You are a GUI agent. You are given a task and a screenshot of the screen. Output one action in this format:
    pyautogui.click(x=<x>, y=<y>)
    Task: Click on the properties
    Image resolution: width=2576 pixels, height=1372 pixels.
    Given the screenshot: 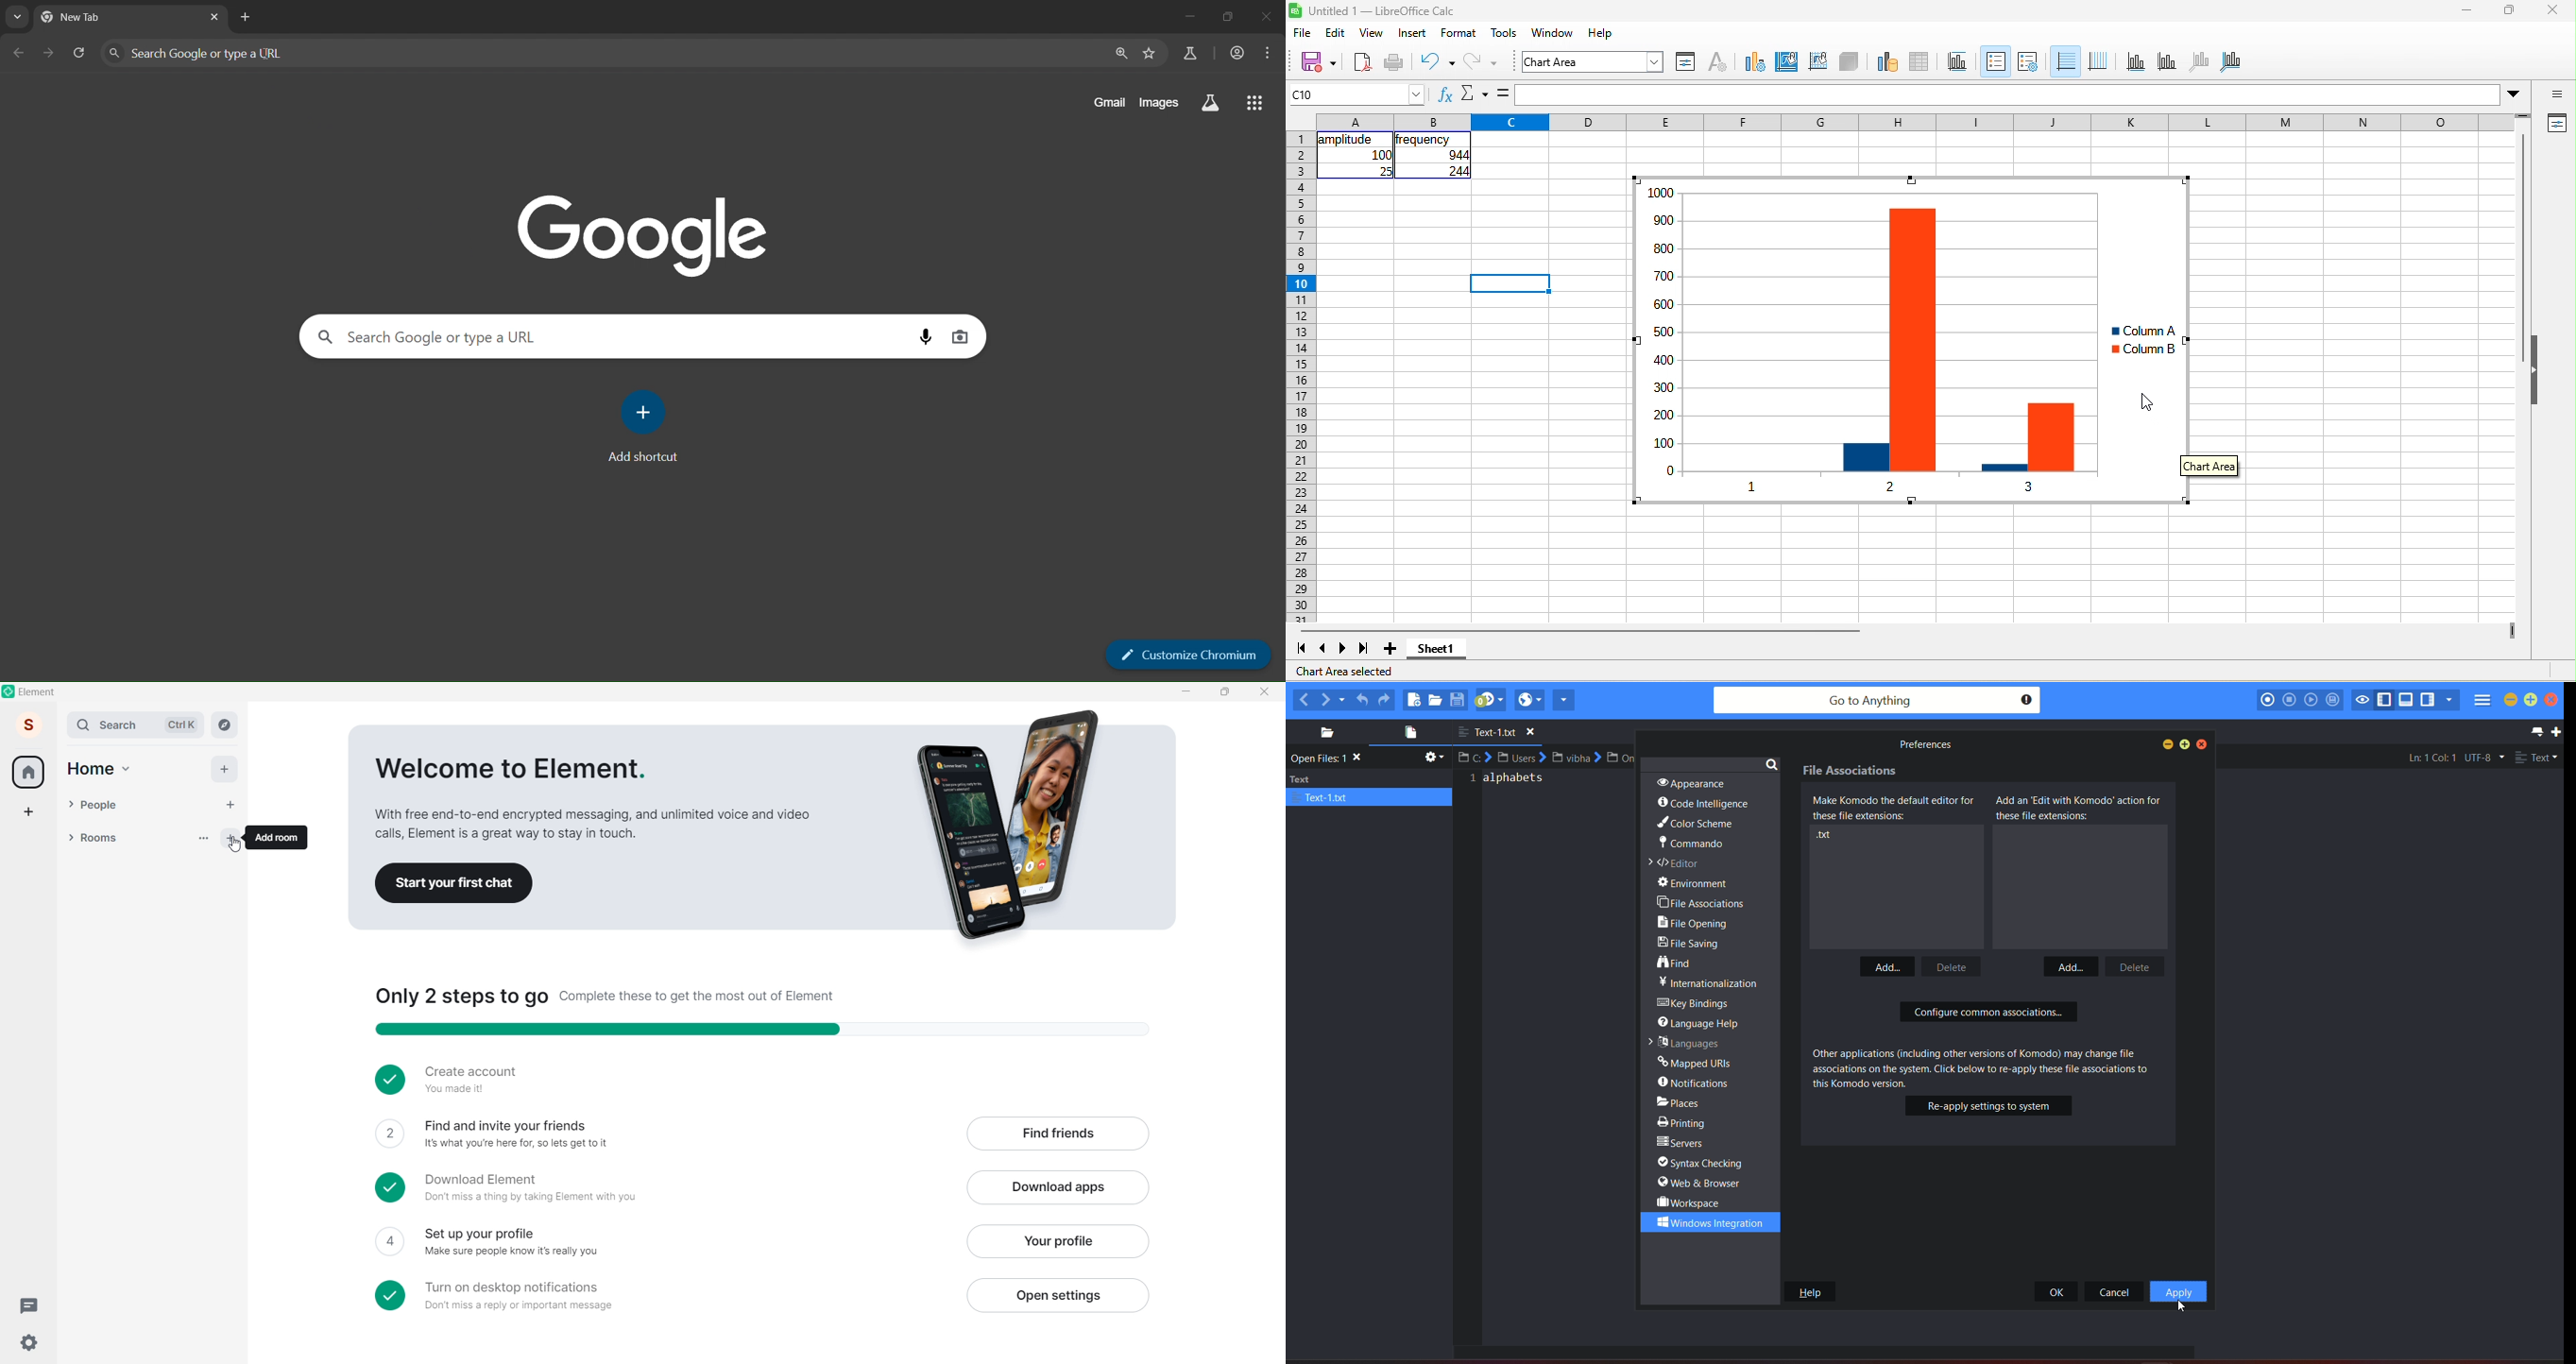 What is the action you would take?
    pyautogui.click(x=2555, y=124)
    